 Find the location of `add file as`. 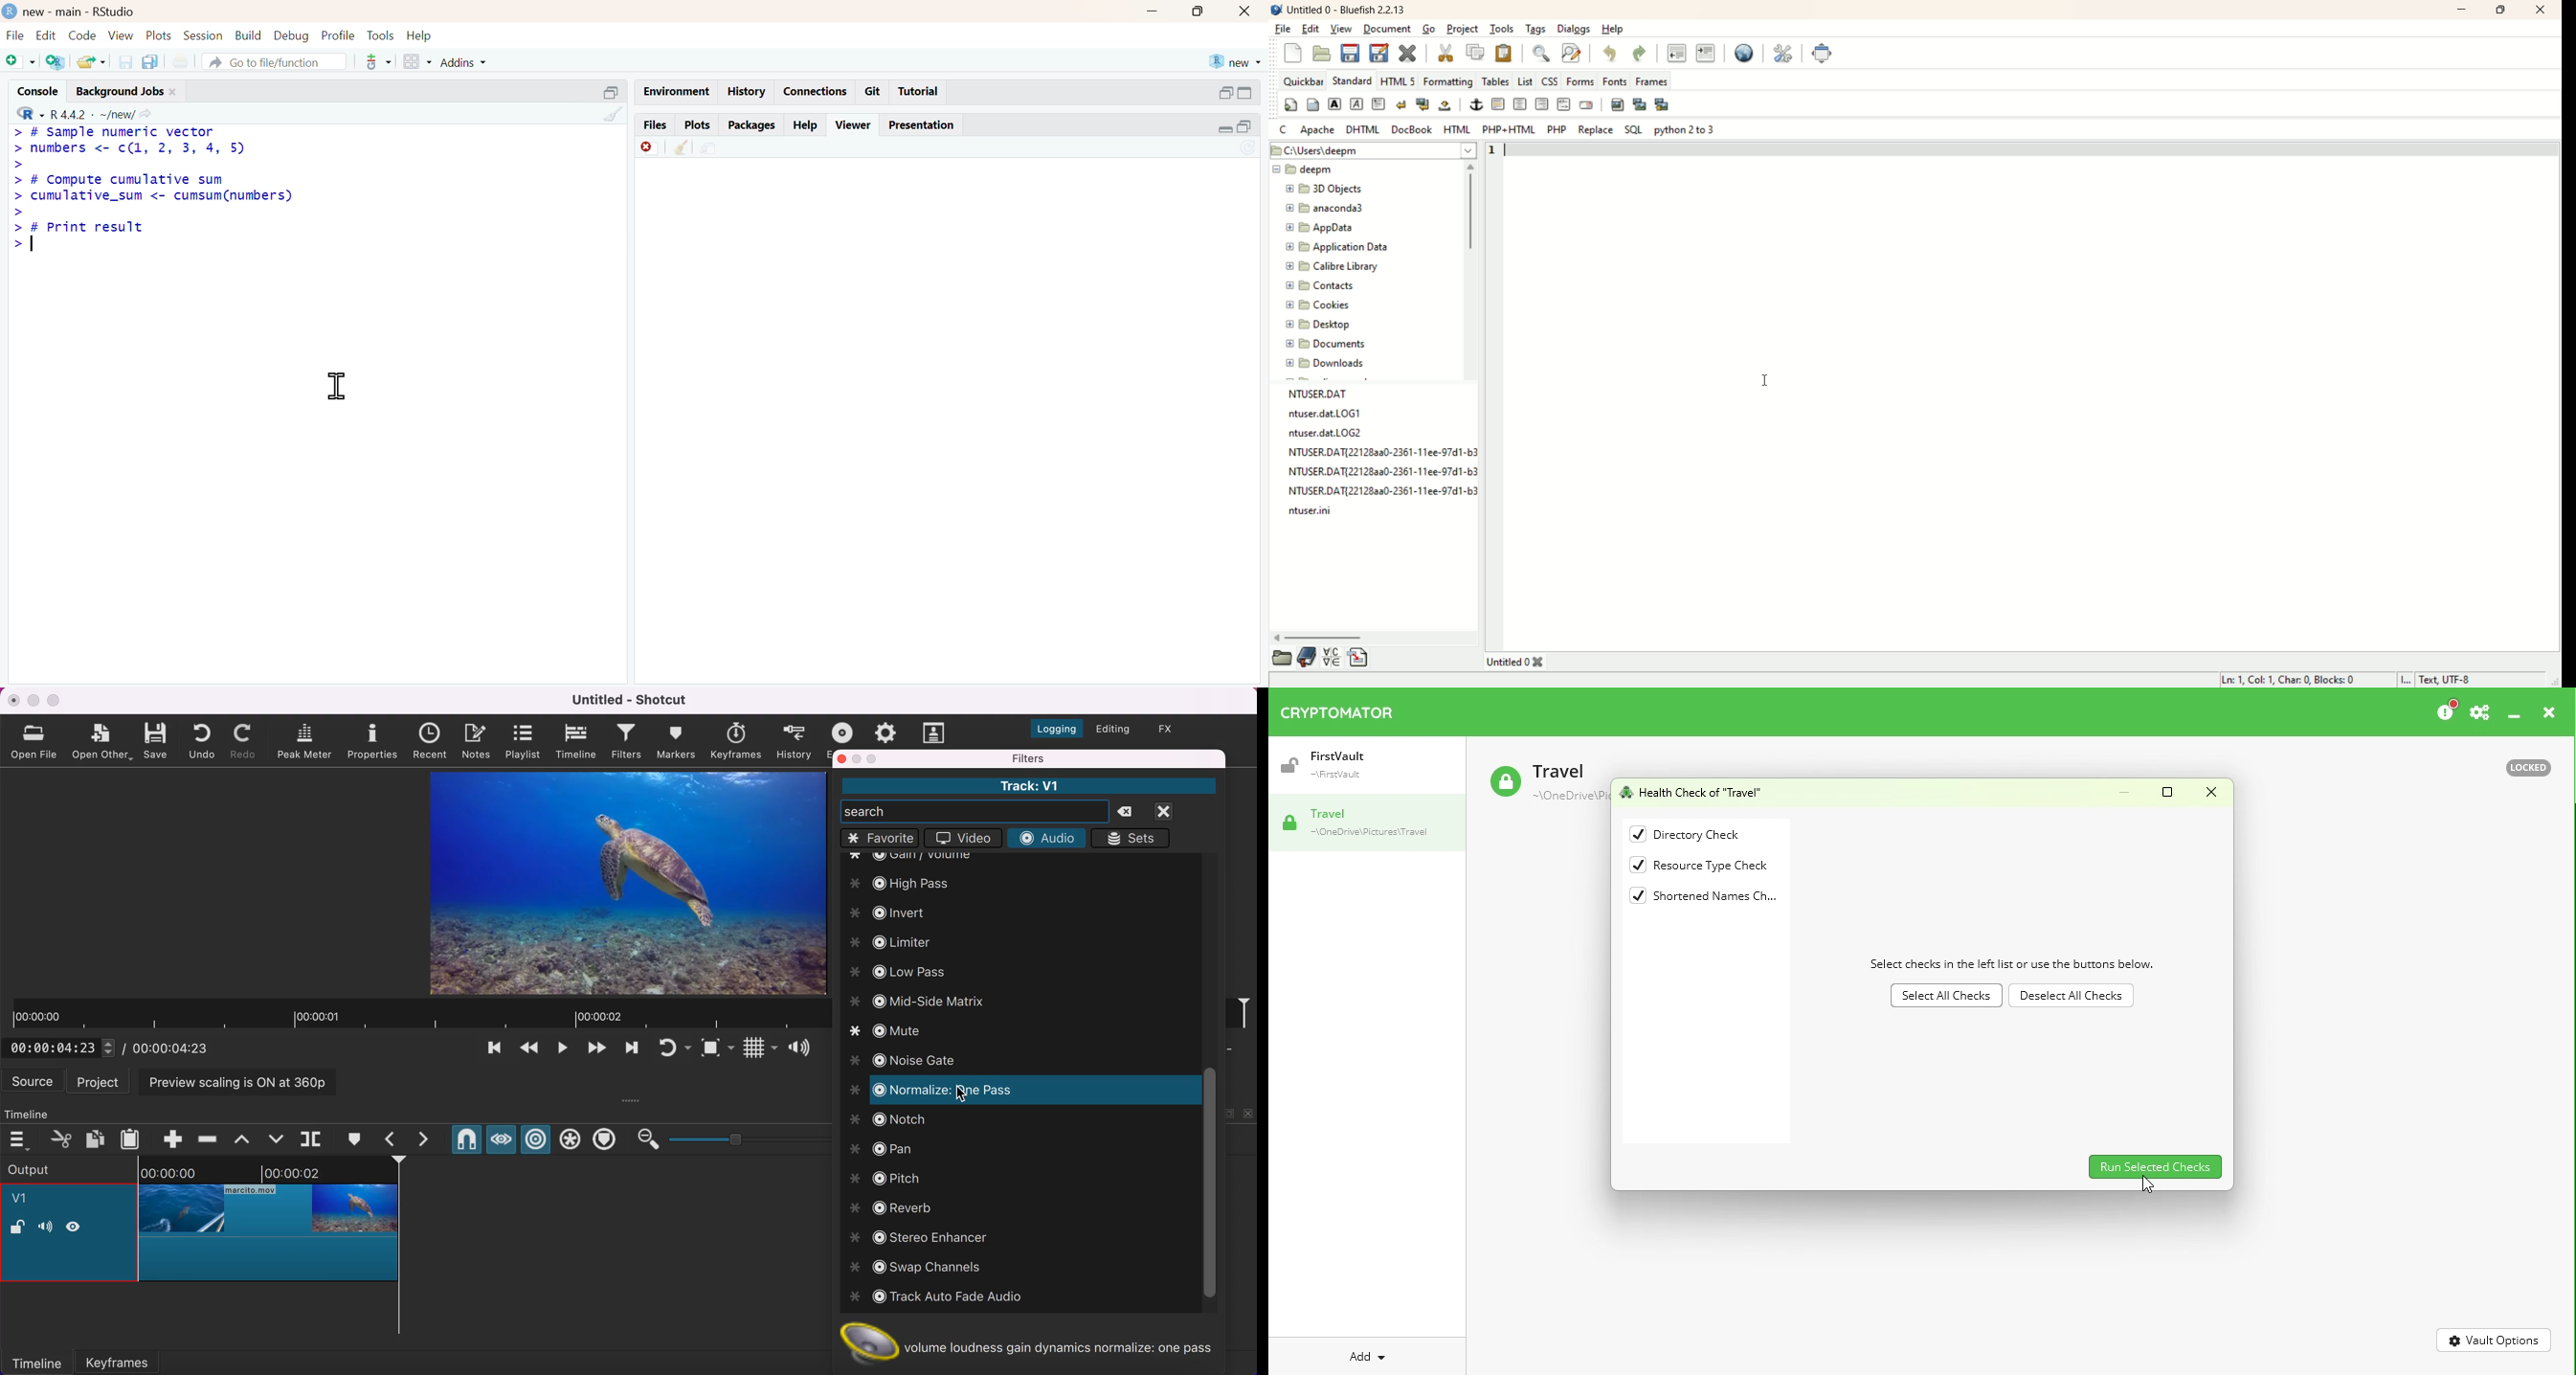

add file as is located at coordinates (22, 62).